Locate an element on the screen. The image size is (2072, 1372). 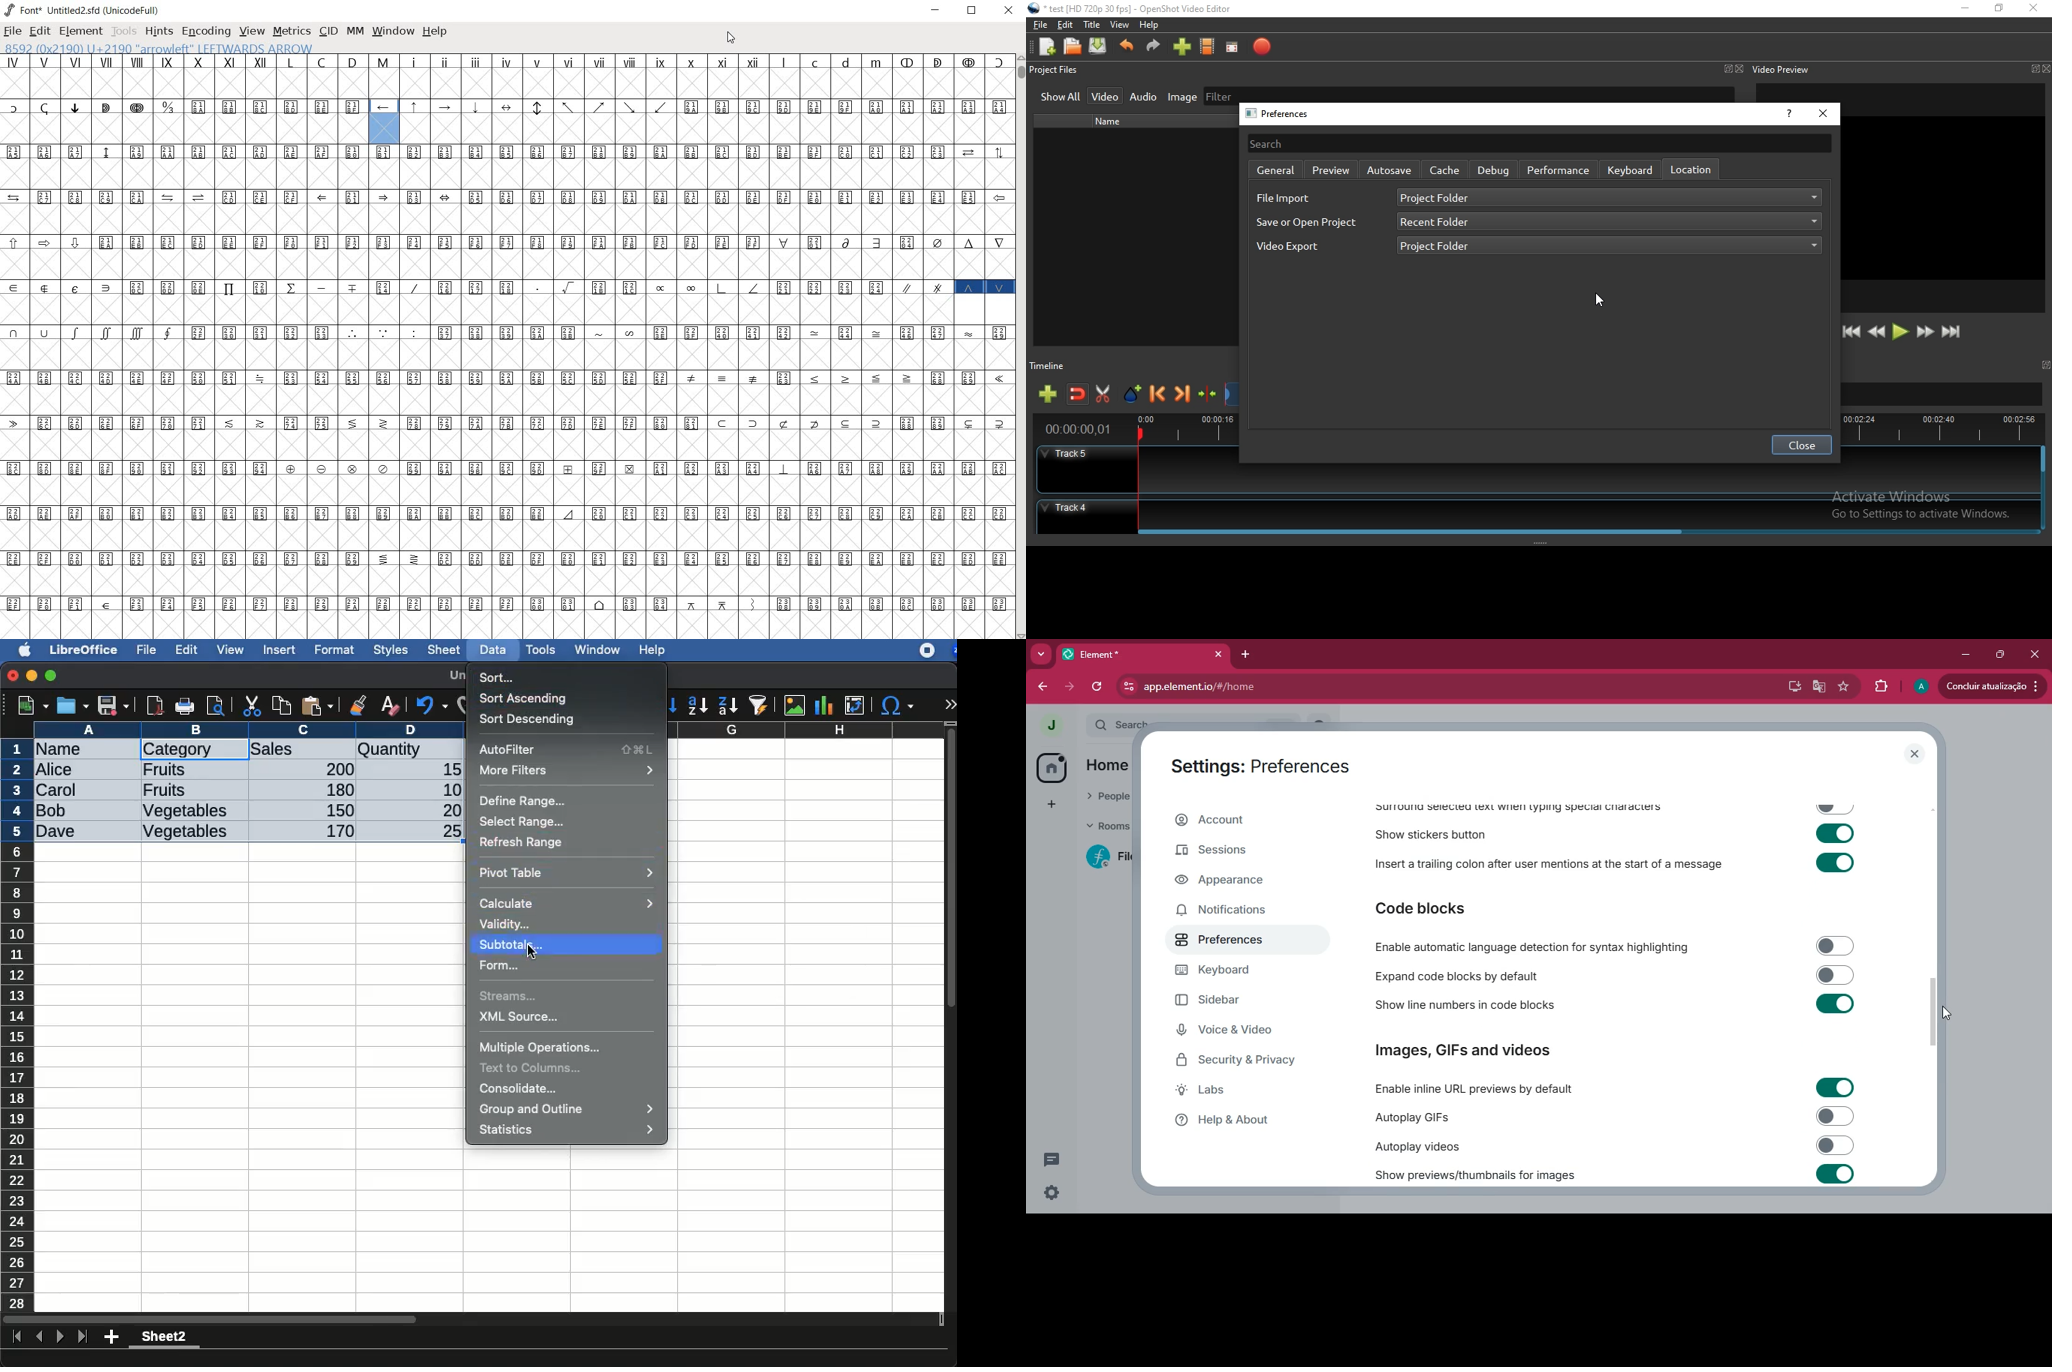
save is located at coordinates (114, 707).